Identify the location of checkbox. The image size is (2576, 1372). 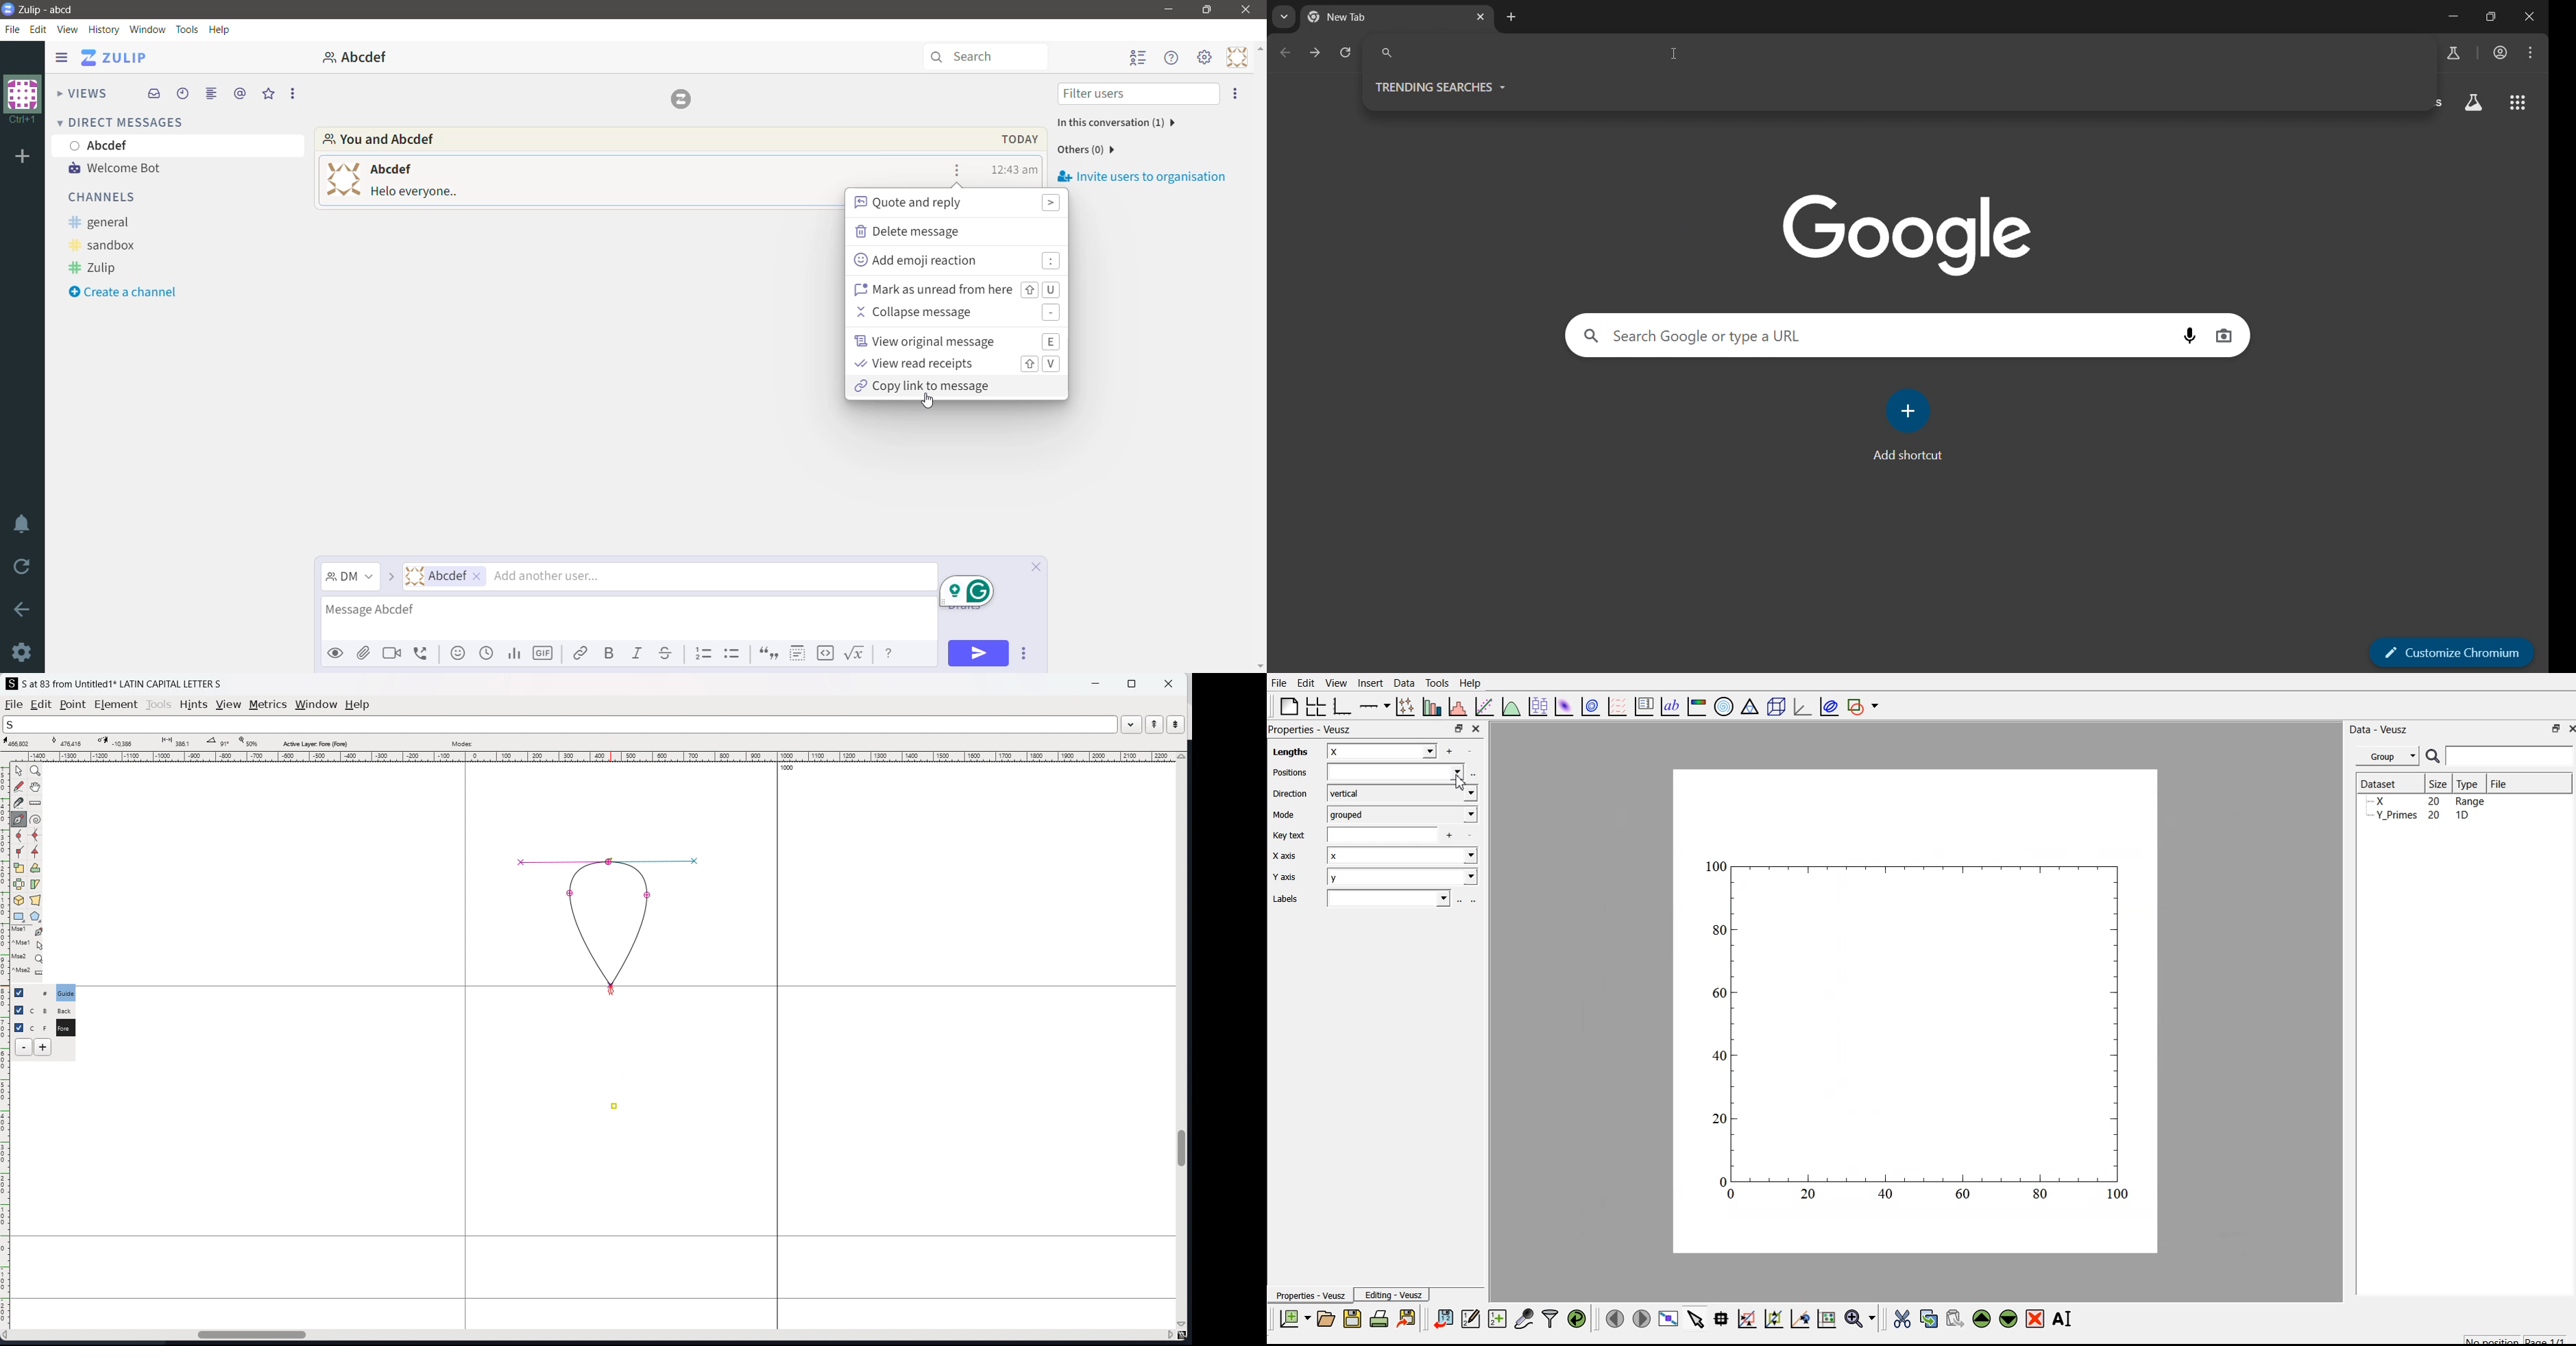
(18, 1009).